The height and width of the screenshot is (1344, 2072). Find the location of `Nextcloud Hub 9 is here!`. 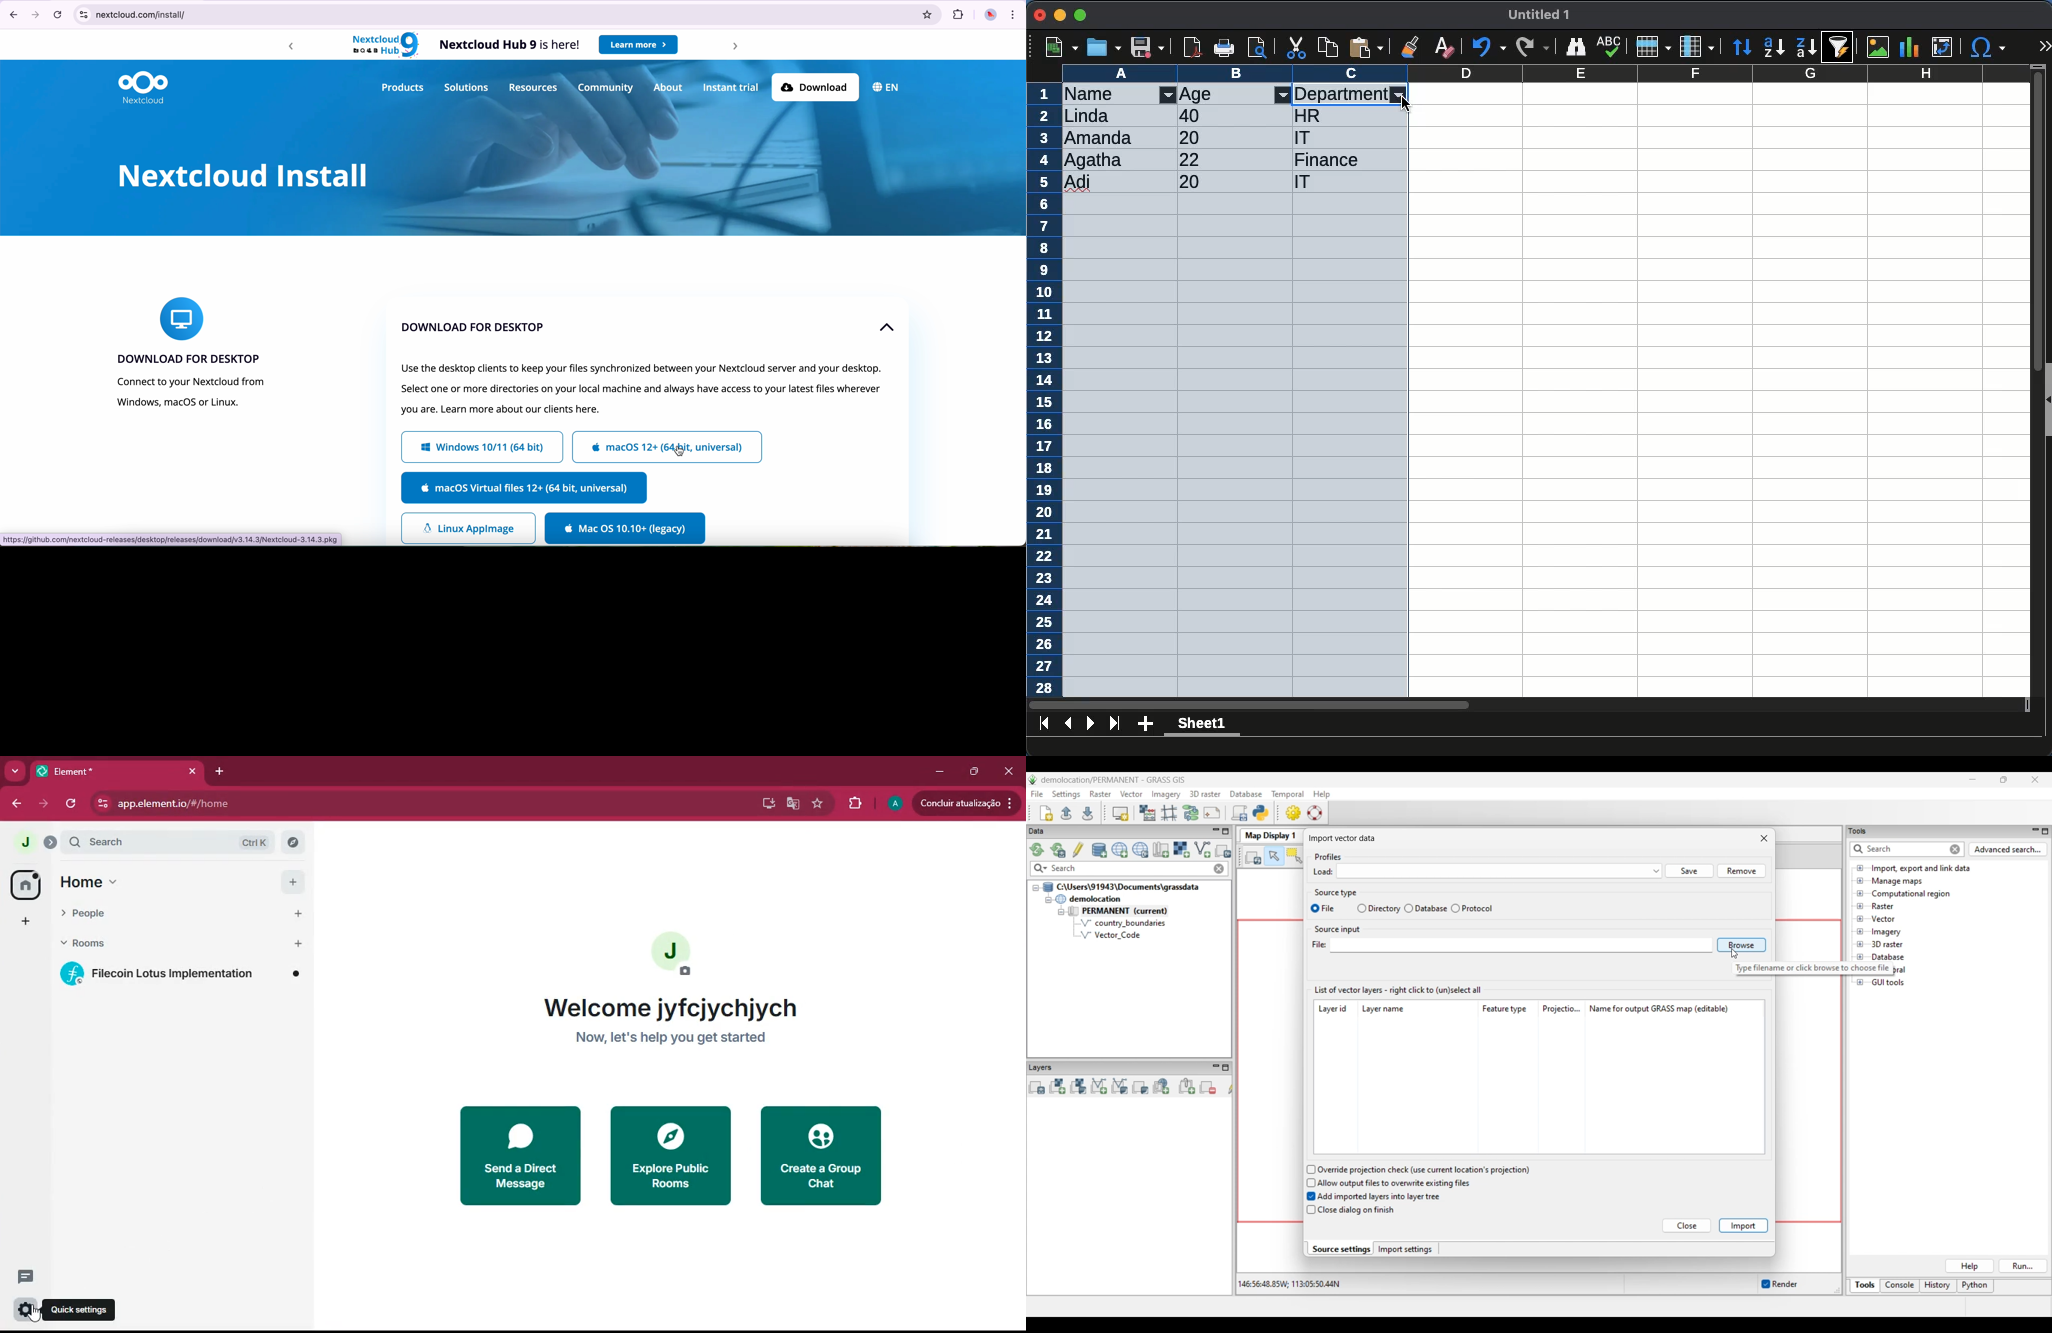

Nextcloud Hub 9 is here! is located at coordinates (507, 43).